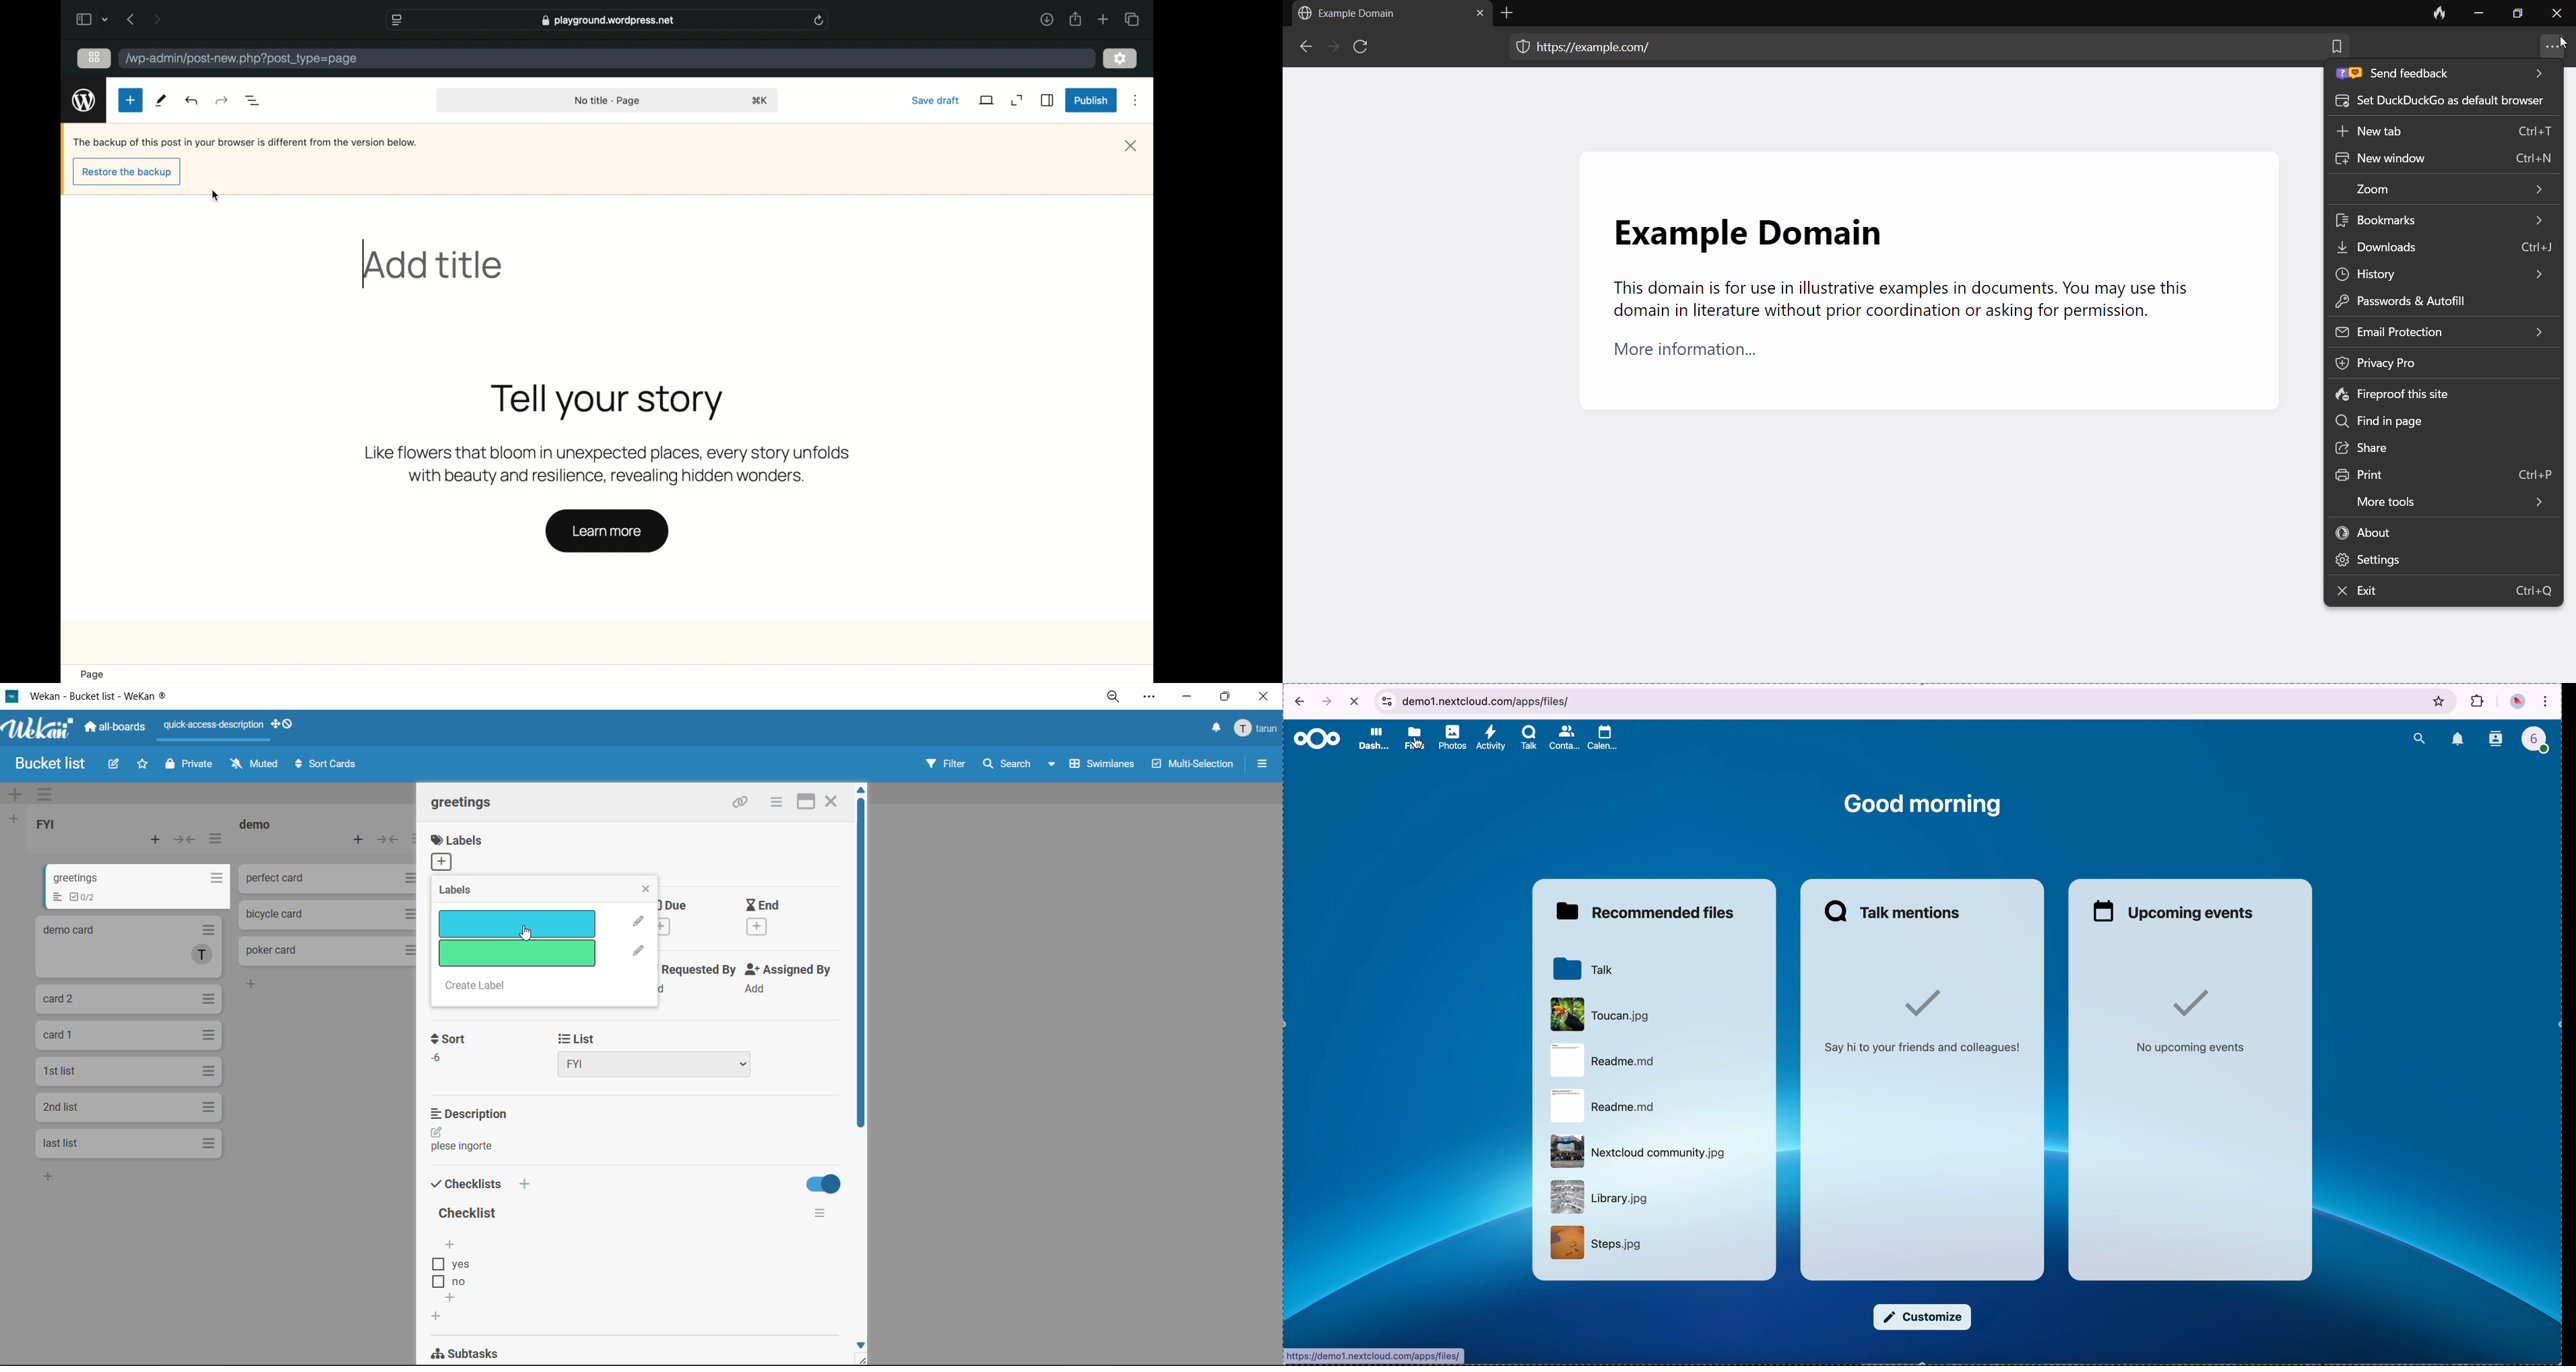 This screenshot has width=2576, height=1372. Describe the element at coordinates (1605, 740) in the screenshot. I see `calendar` at that location.